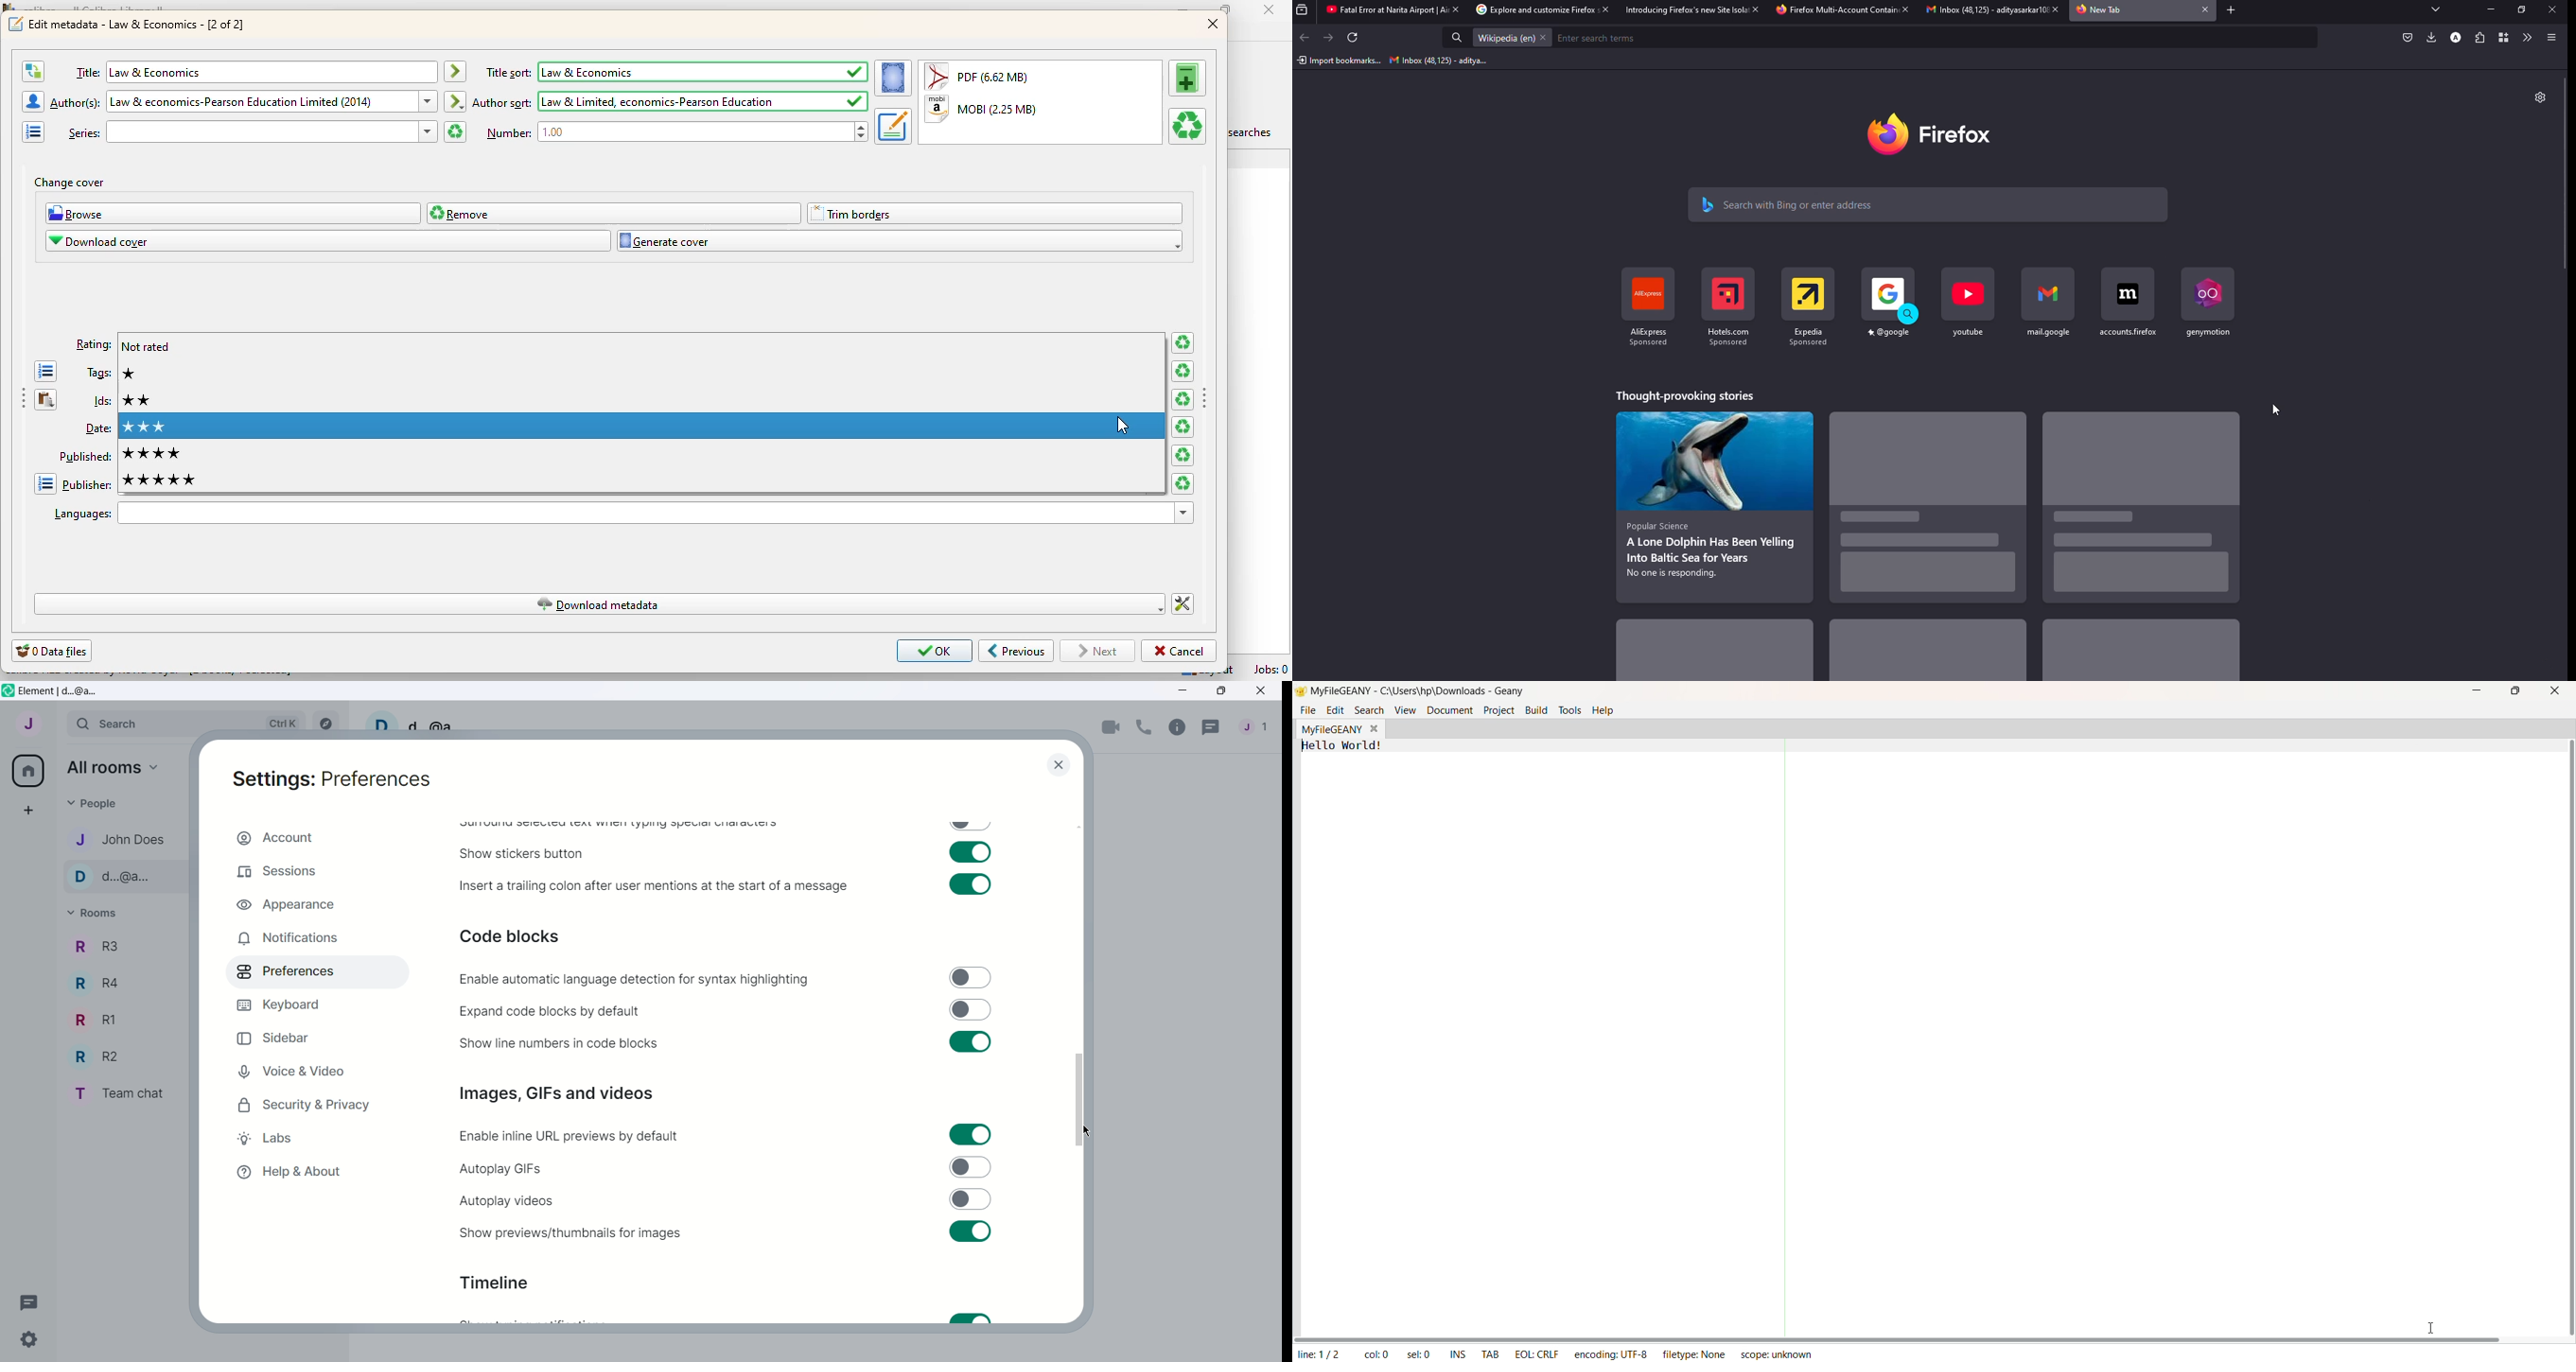  Describe the element at coordinates (1753, 9) in the screenshot. I see `close` at that location.